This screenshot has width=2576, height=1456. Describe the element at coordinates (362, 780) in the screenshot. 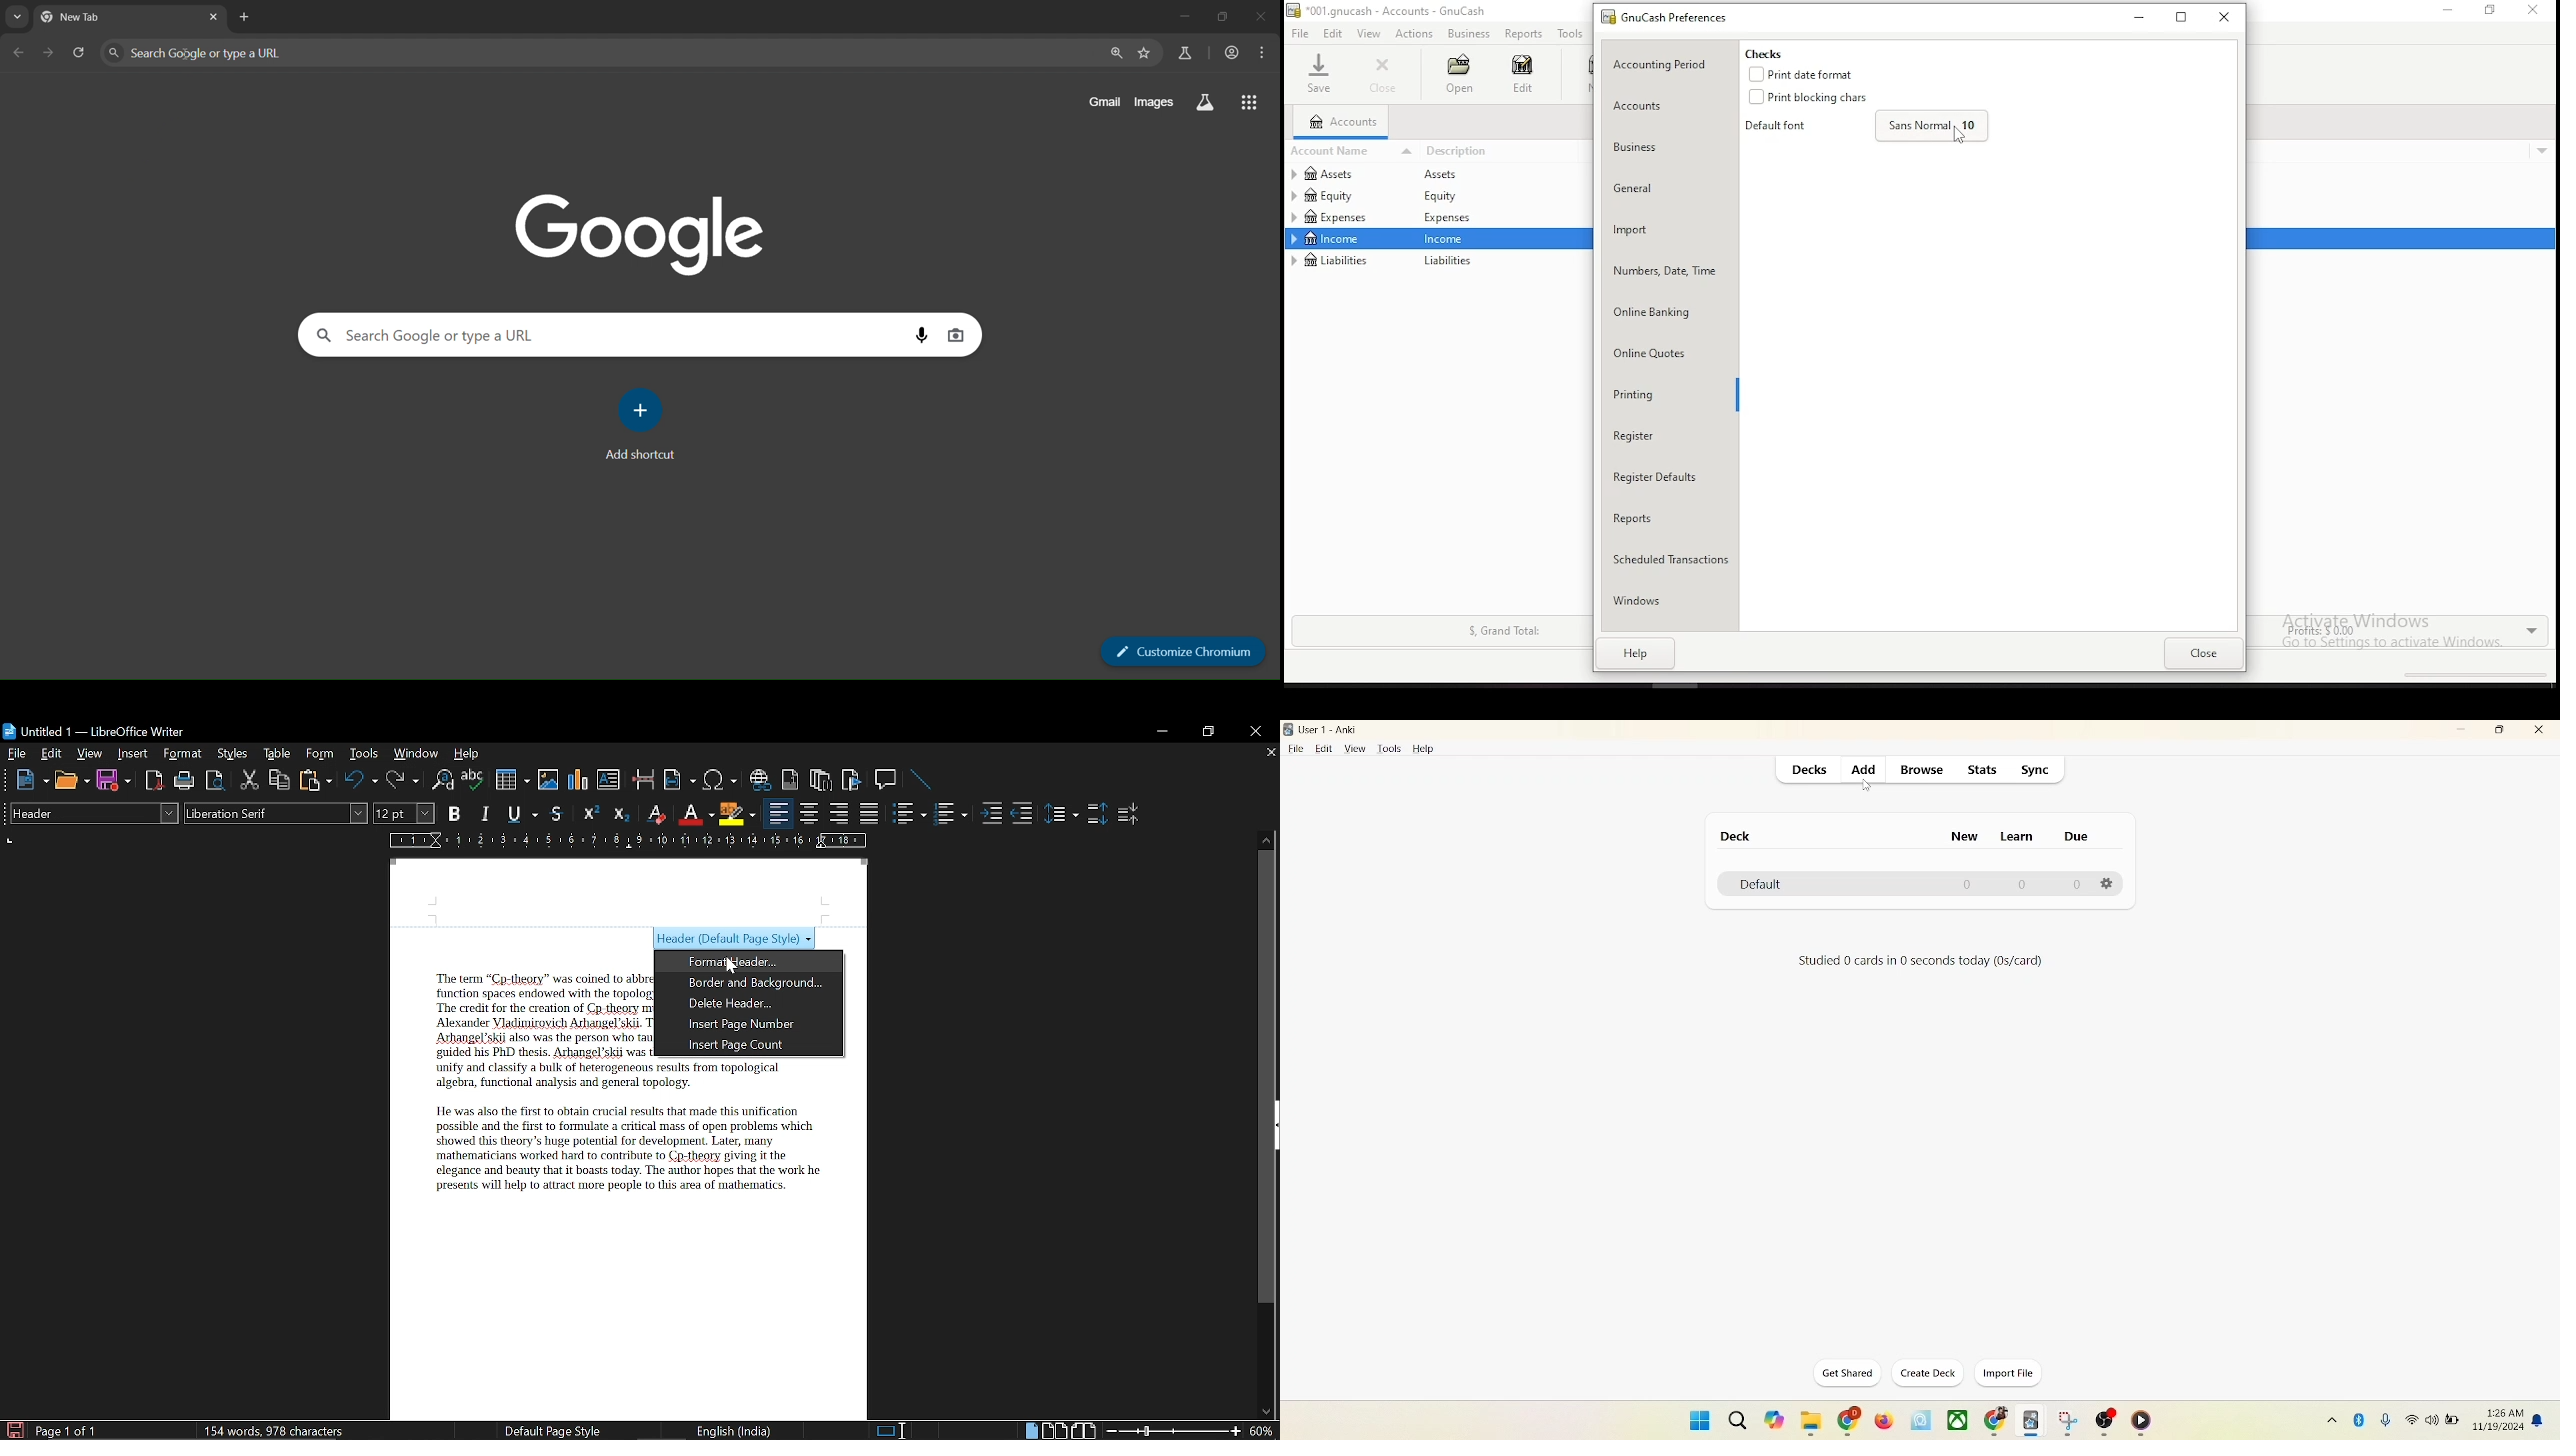

I see `Undo` at that location.